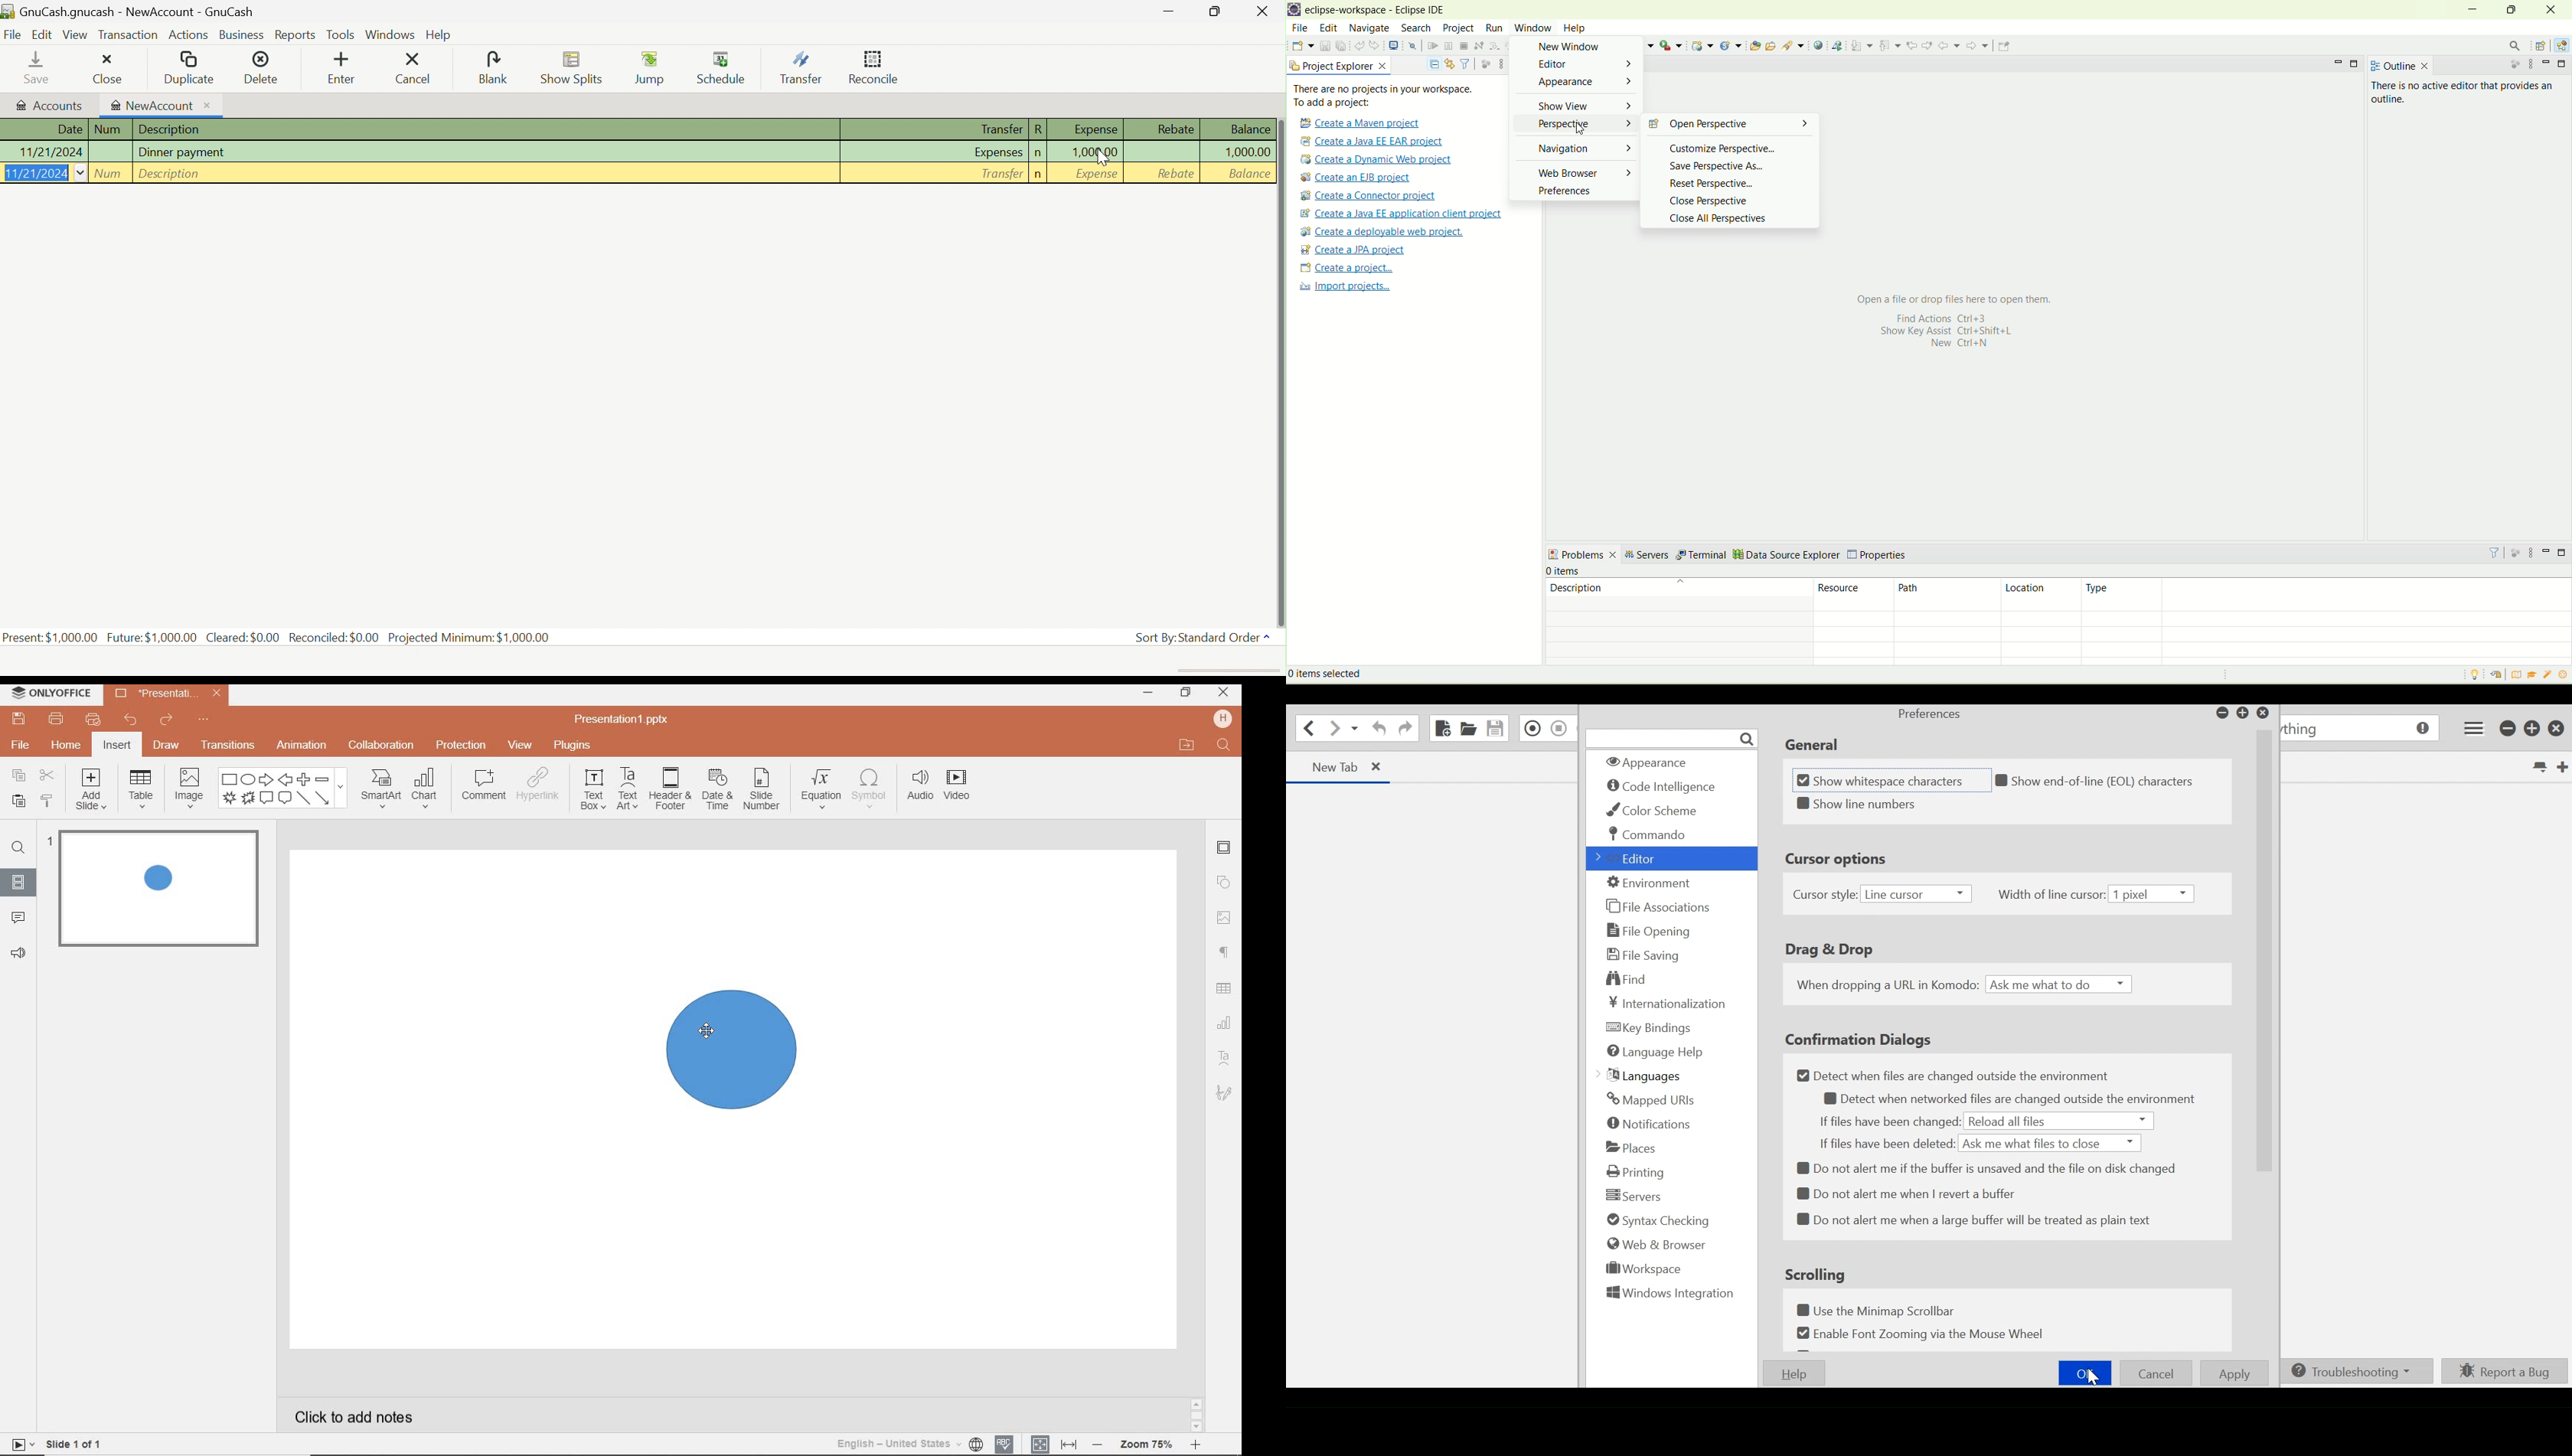 The height and width of the screenshot is (1456, 2576). I want to click on Reports, so click(295, 36).